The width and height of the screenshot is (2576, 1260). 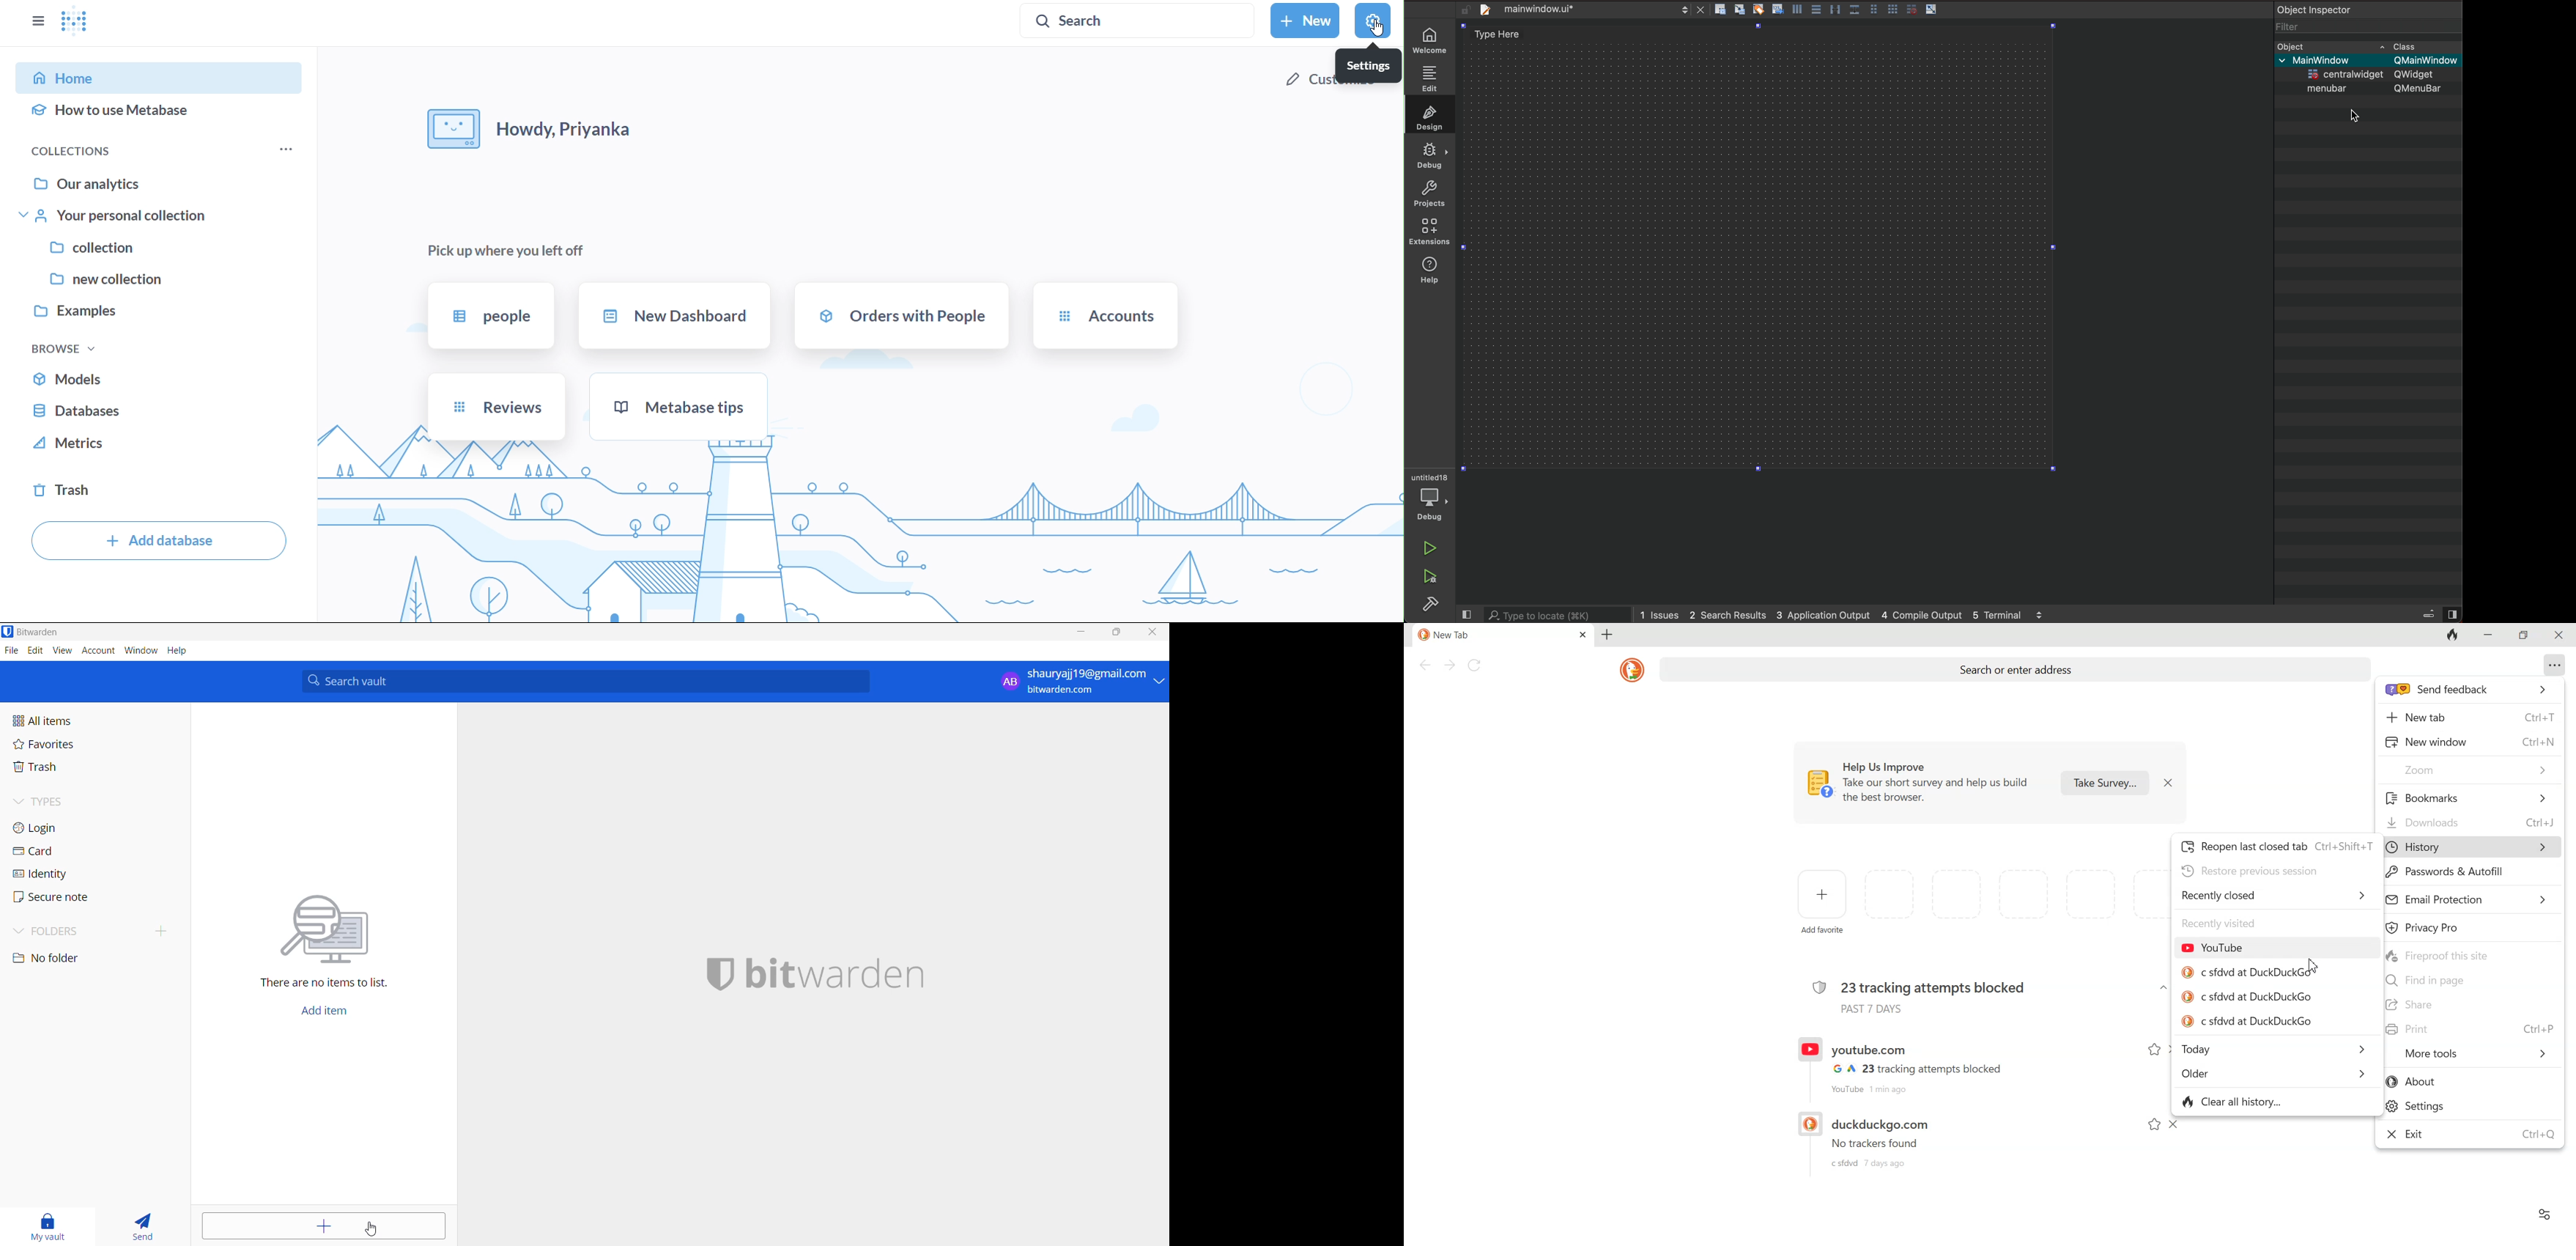 I want to click on run, so click(x=1431, y=549).